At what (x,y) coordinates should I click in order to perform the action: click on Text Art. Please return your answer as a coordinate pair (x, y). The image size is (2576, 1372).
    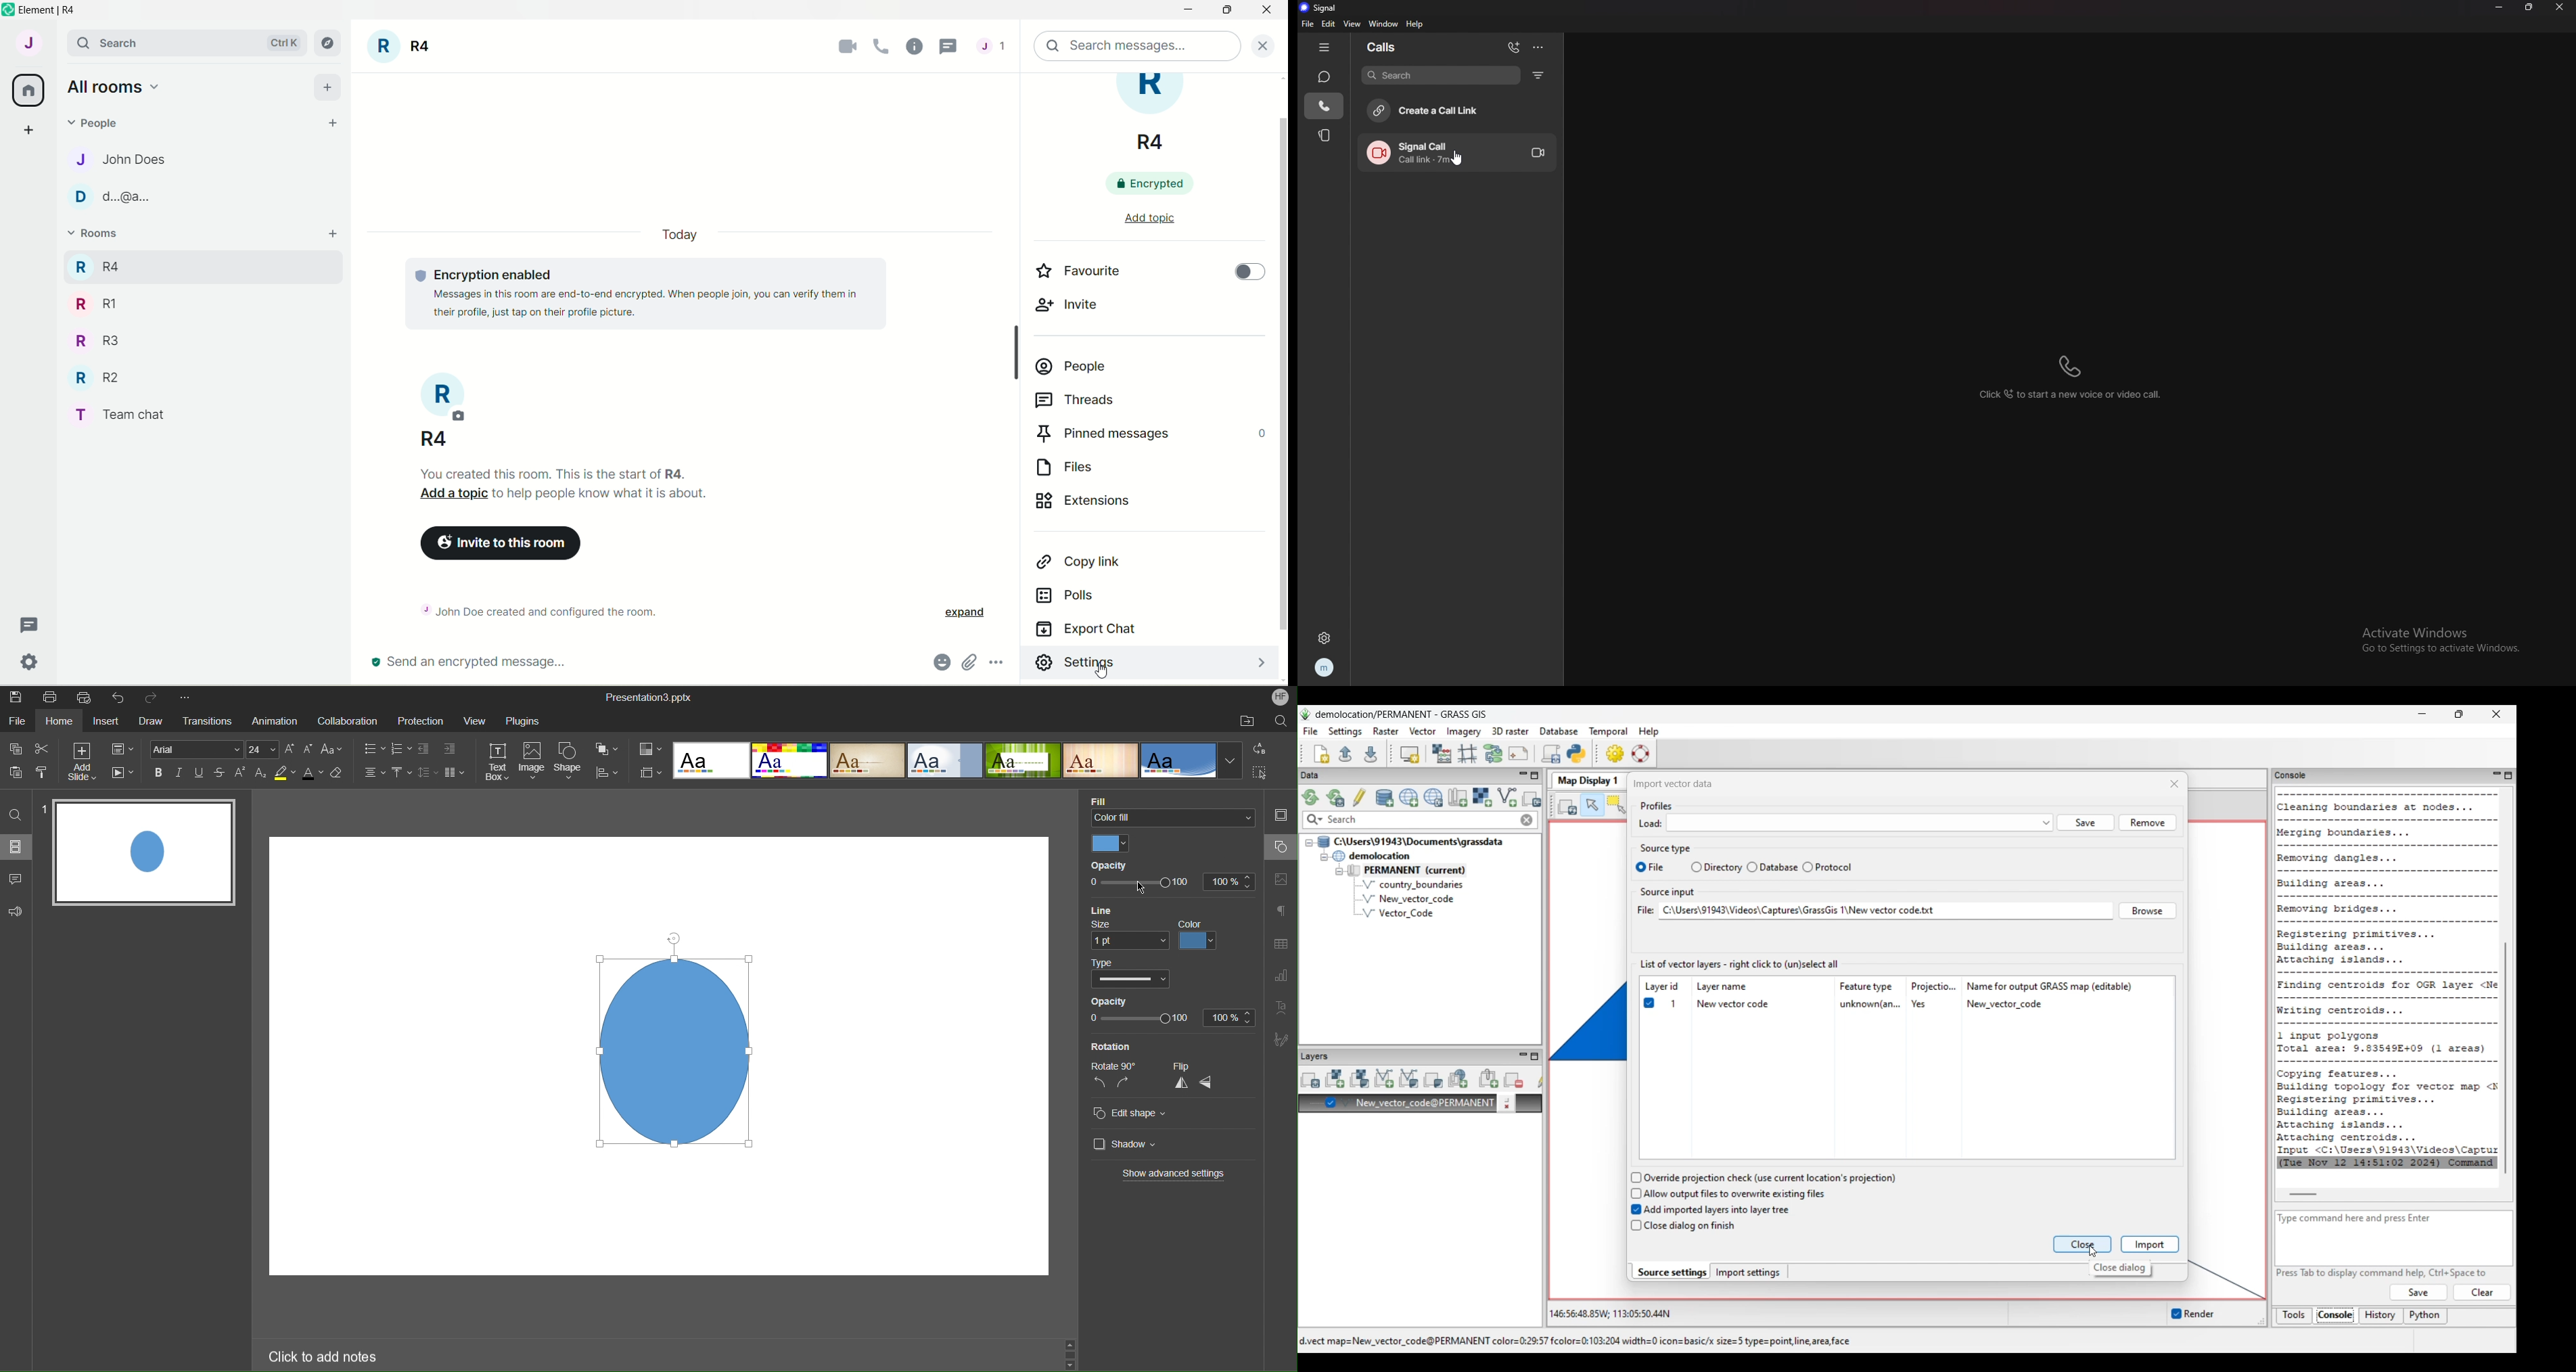
    Looking at the image, I should click on (1282, 1009).